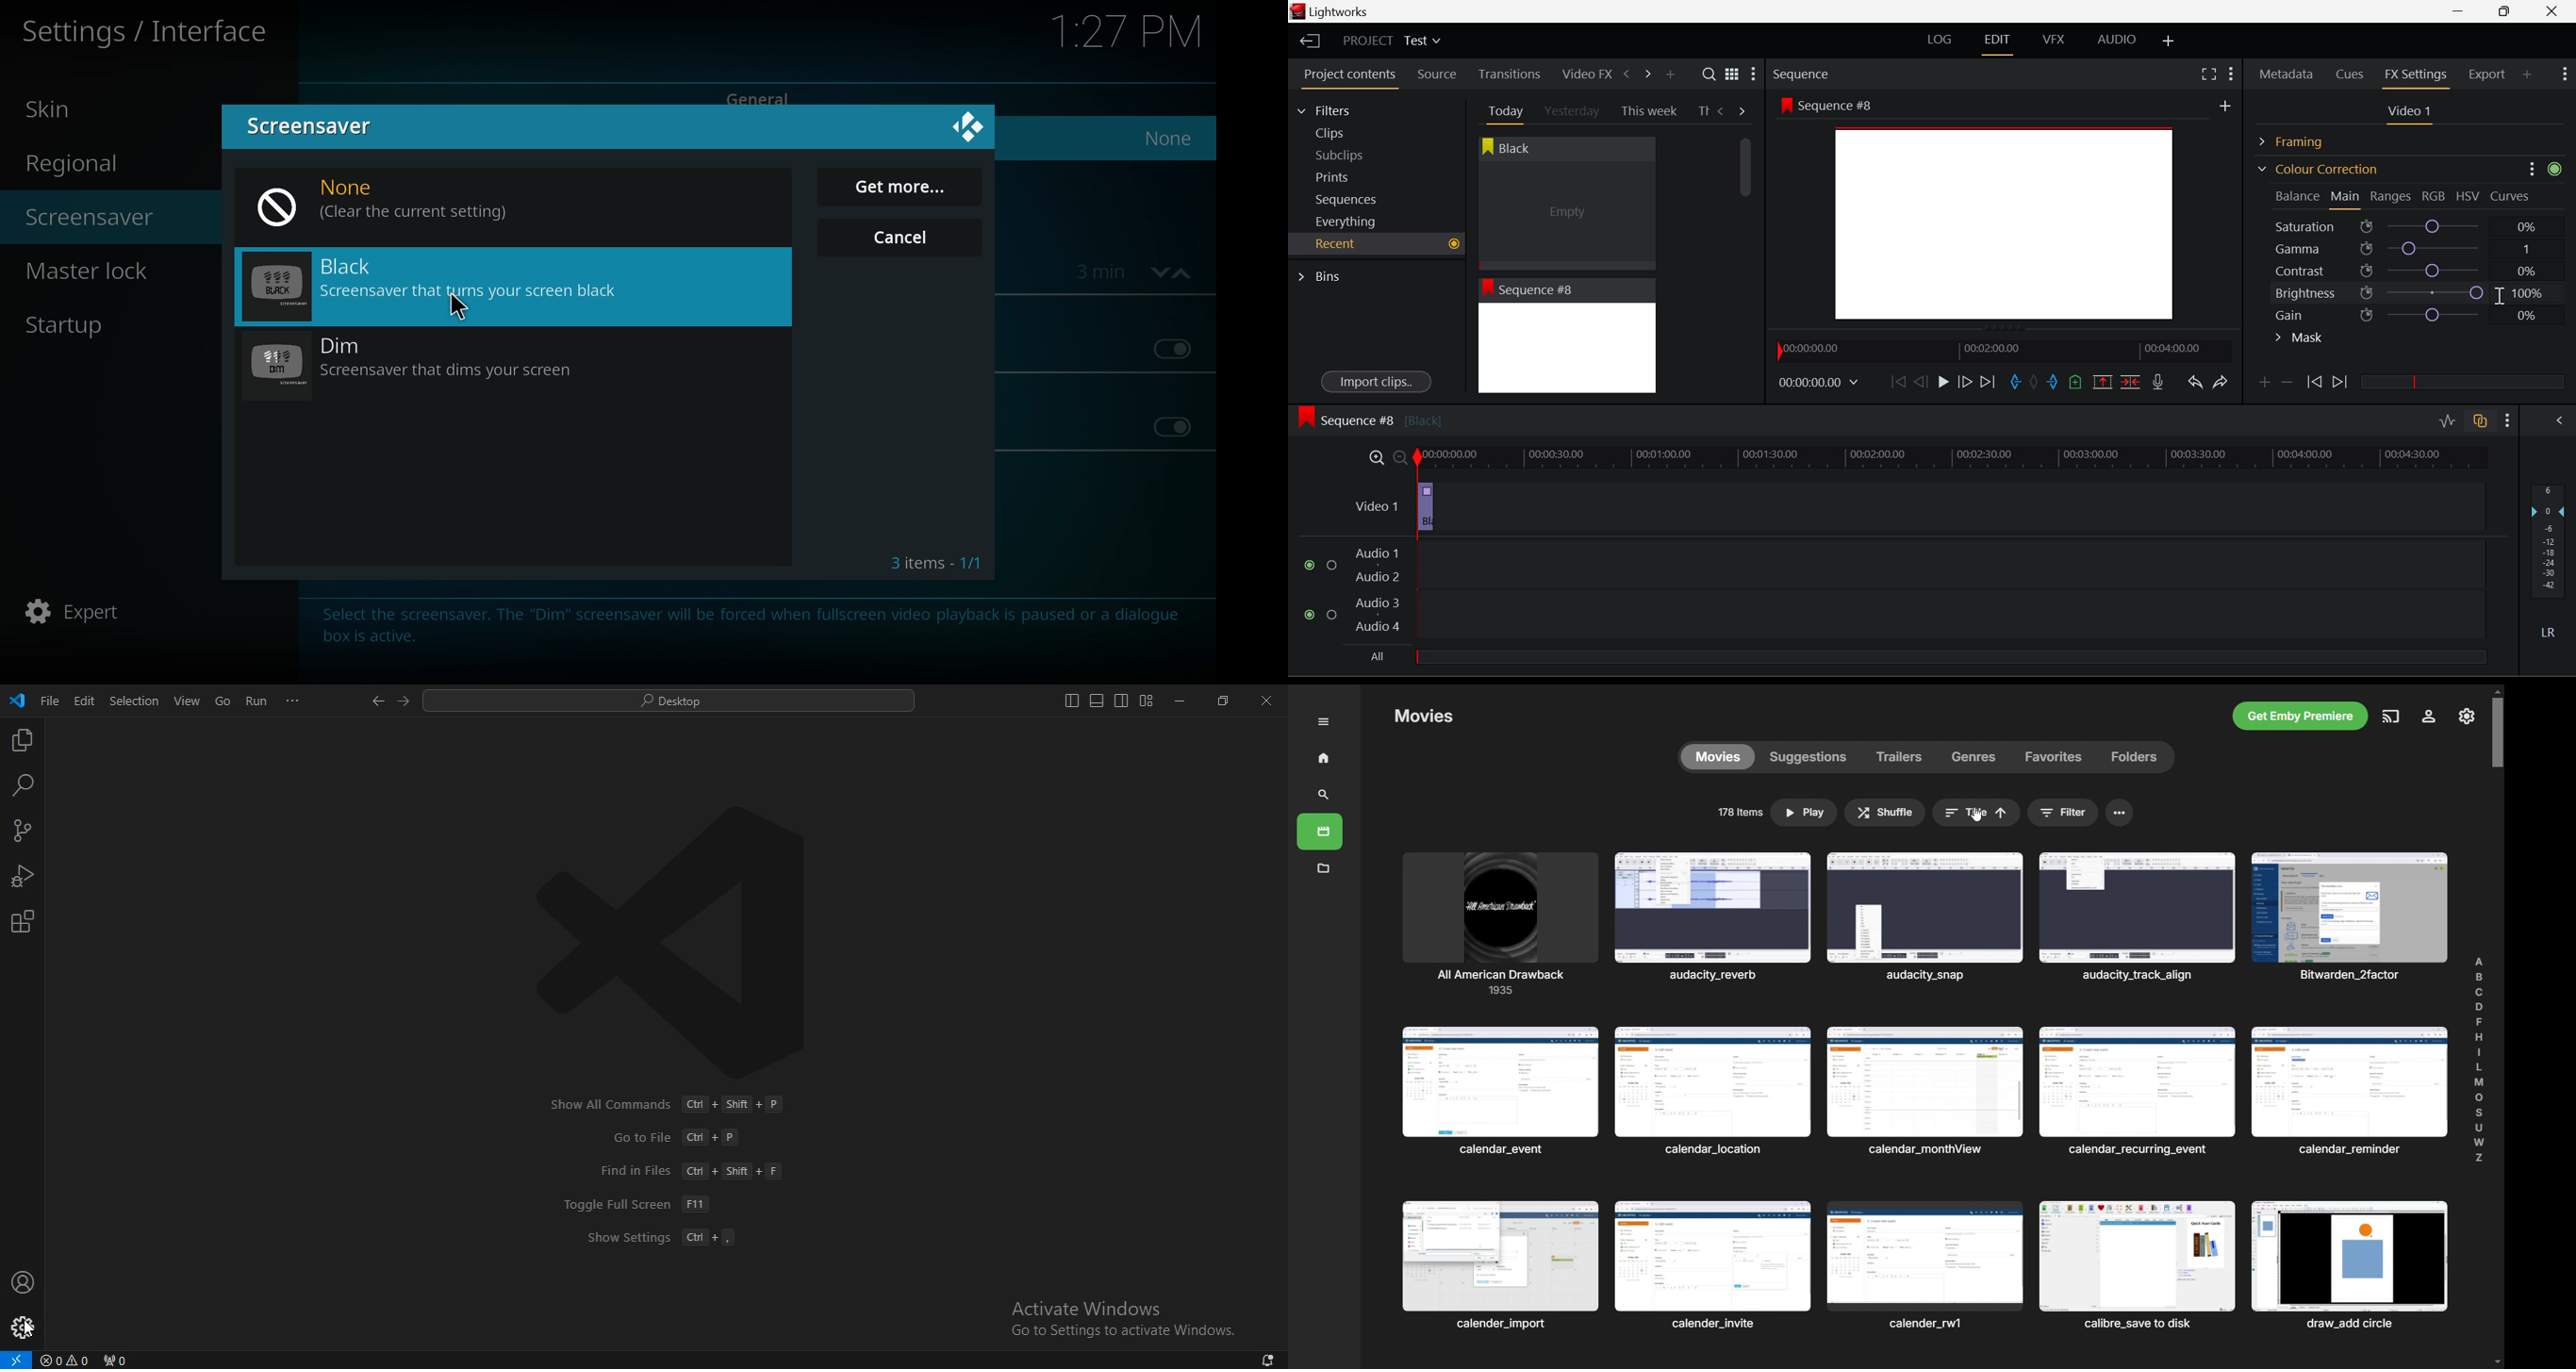 The width and height of the screenshot is (2576, 1372). Describe the element at coordinates (1424, 508) in the screenshot. I see `Clip 1 Segment` at that location.